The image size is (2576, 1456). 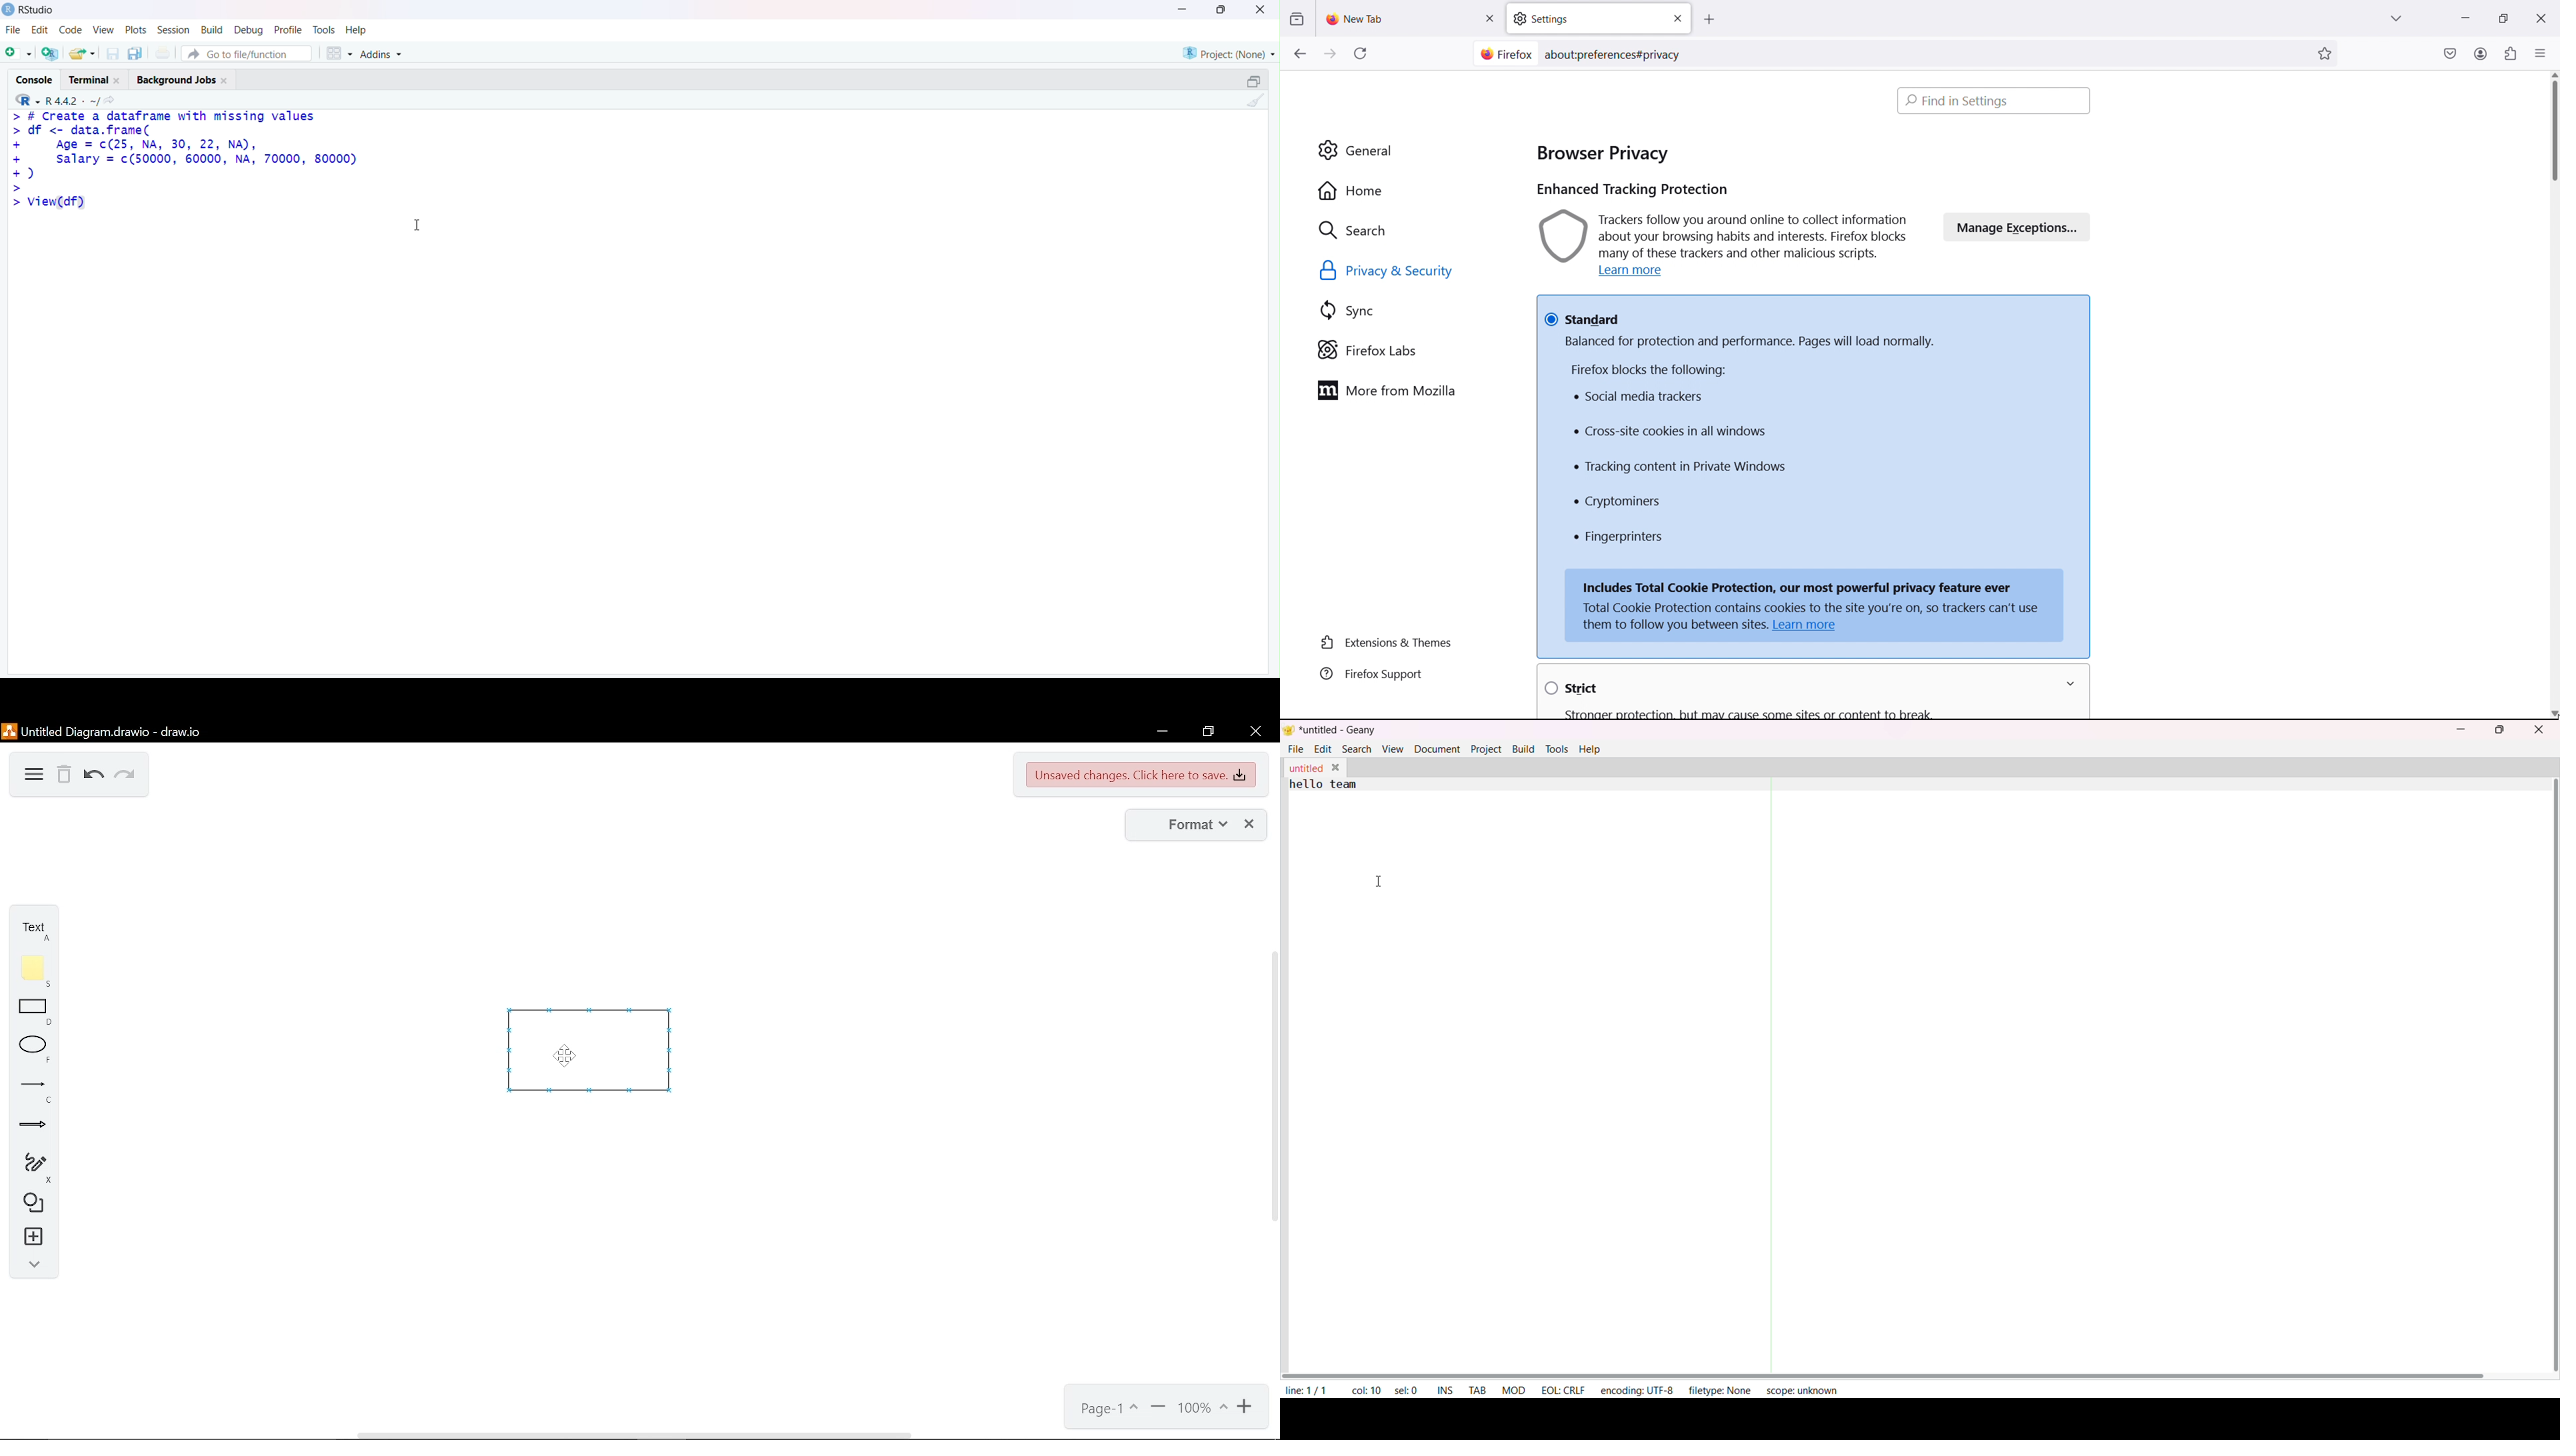 What do you see at coordinates (41, 30) in the screenshot?
I see `Edit` at bounding box center [41, 30].